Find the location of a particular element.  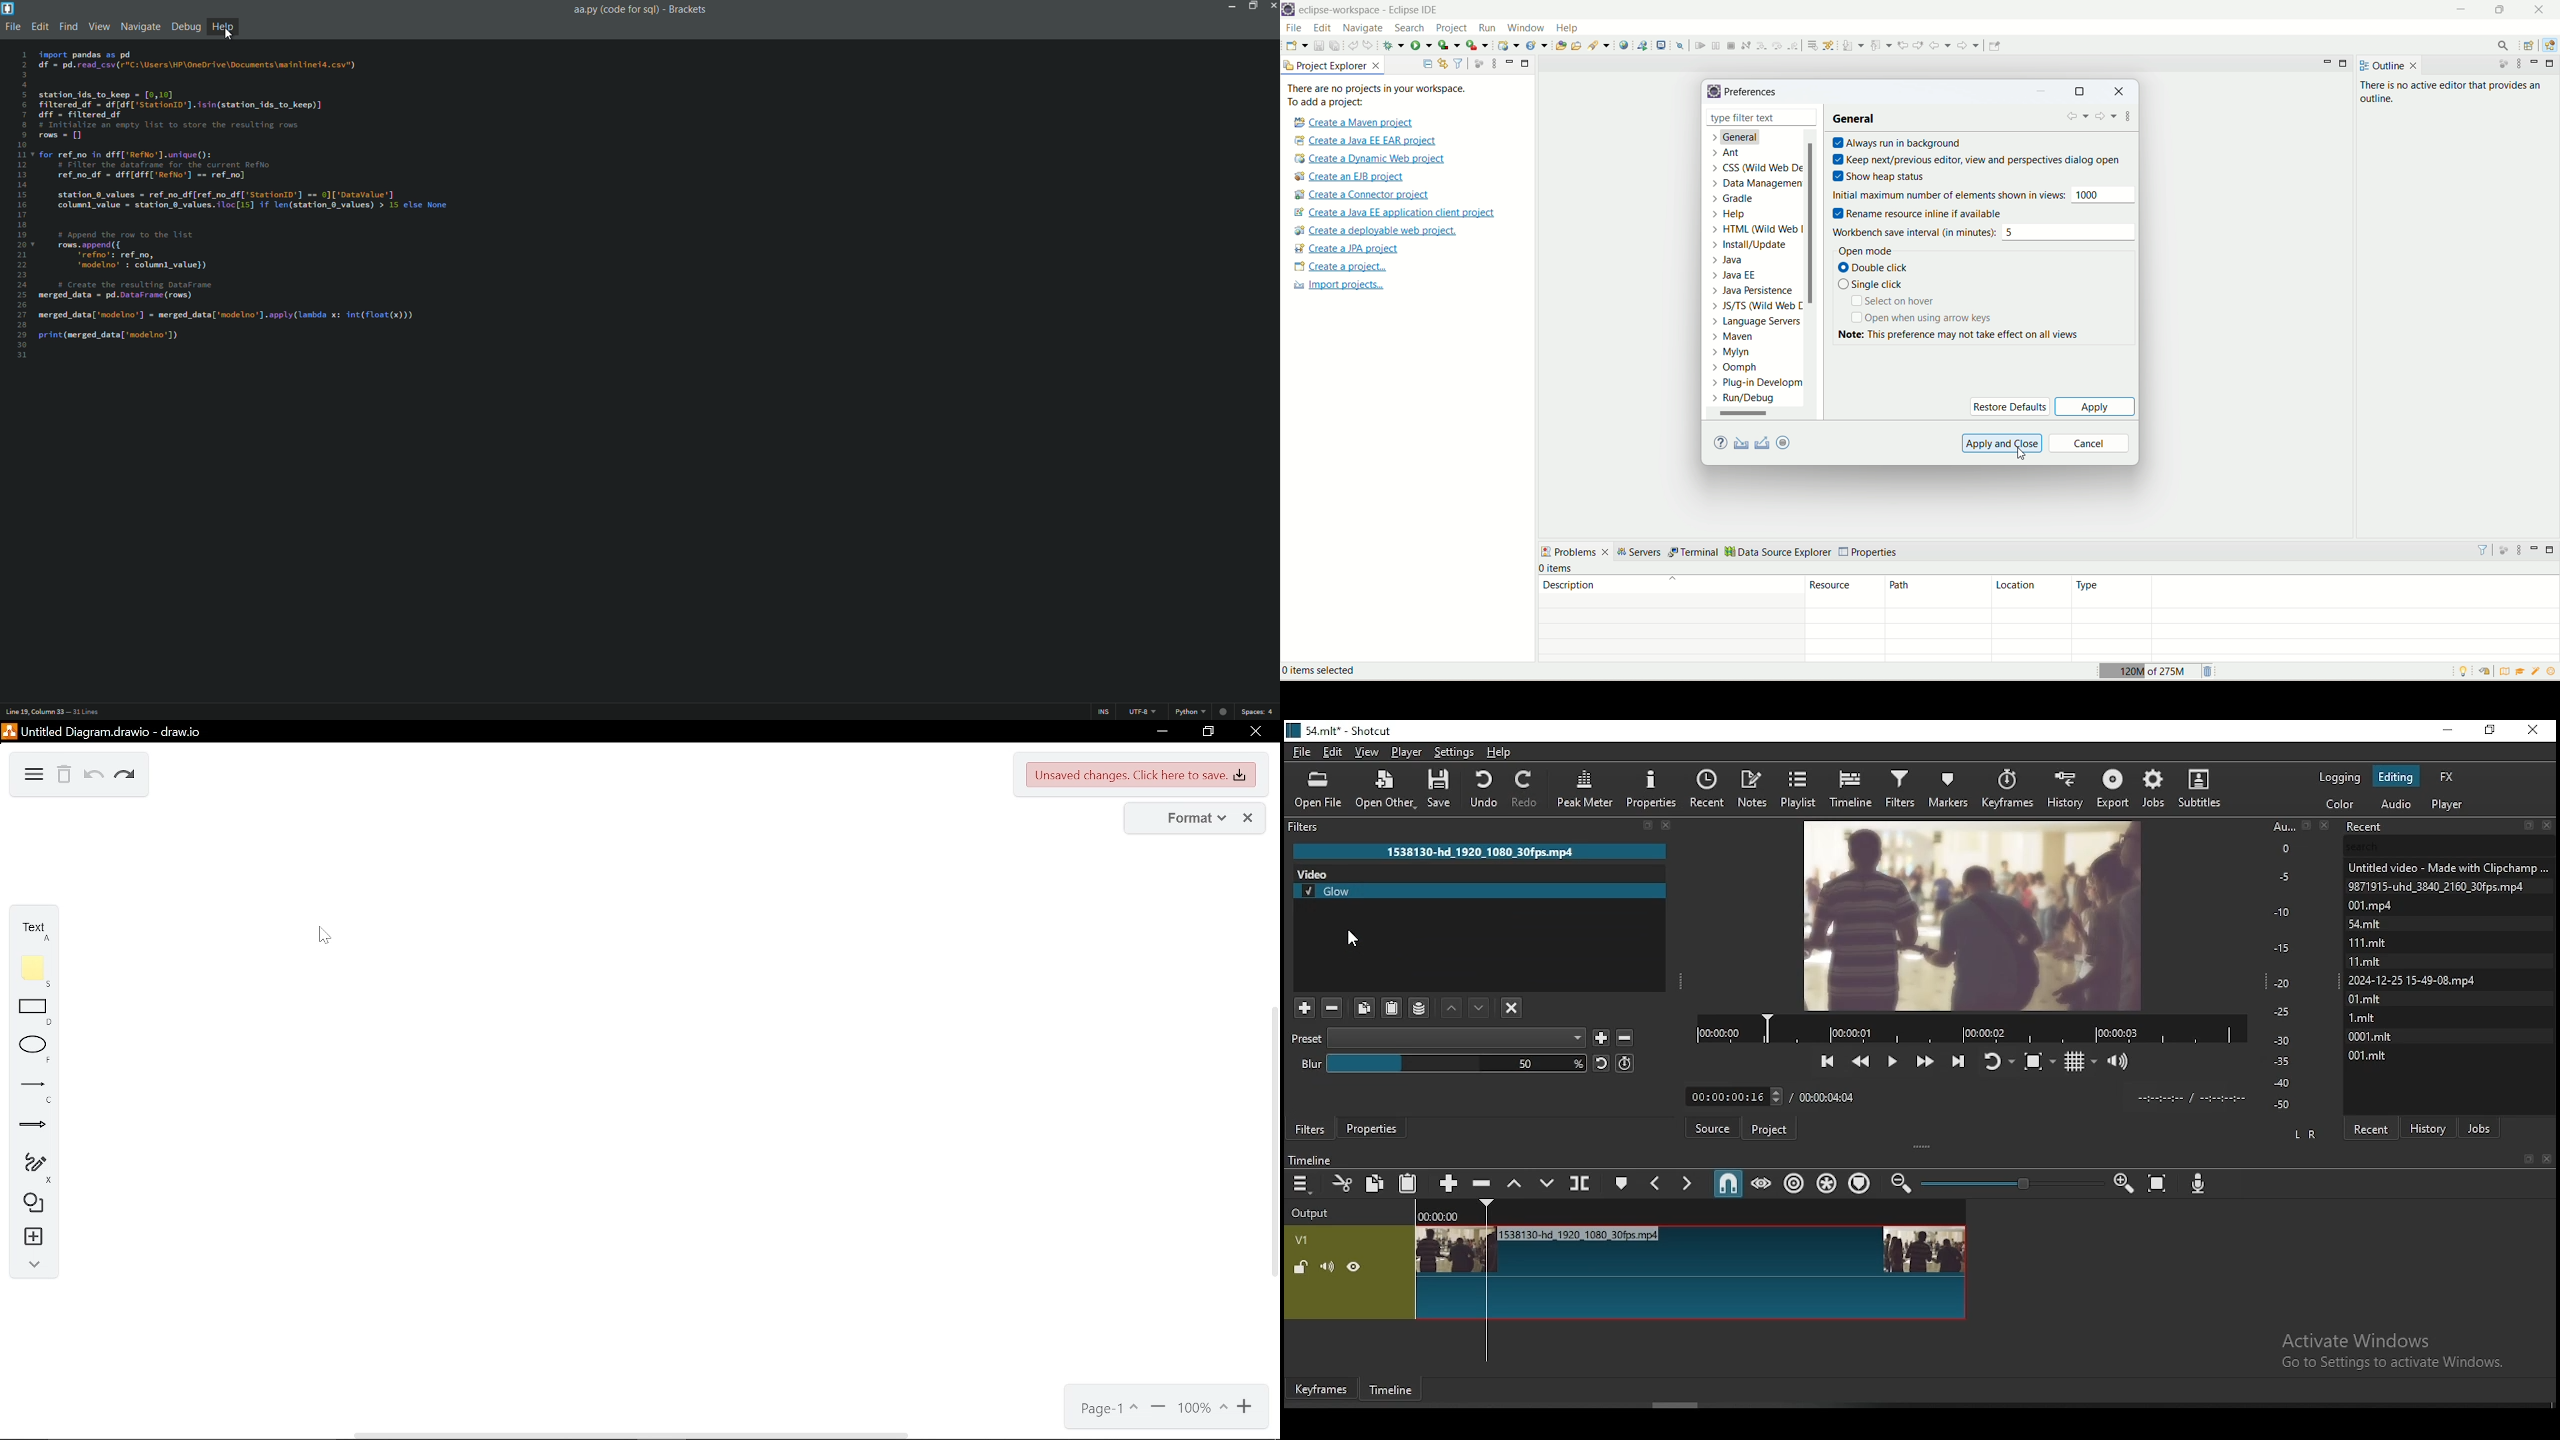

paste filters is located at coordinates (1391, 1009).